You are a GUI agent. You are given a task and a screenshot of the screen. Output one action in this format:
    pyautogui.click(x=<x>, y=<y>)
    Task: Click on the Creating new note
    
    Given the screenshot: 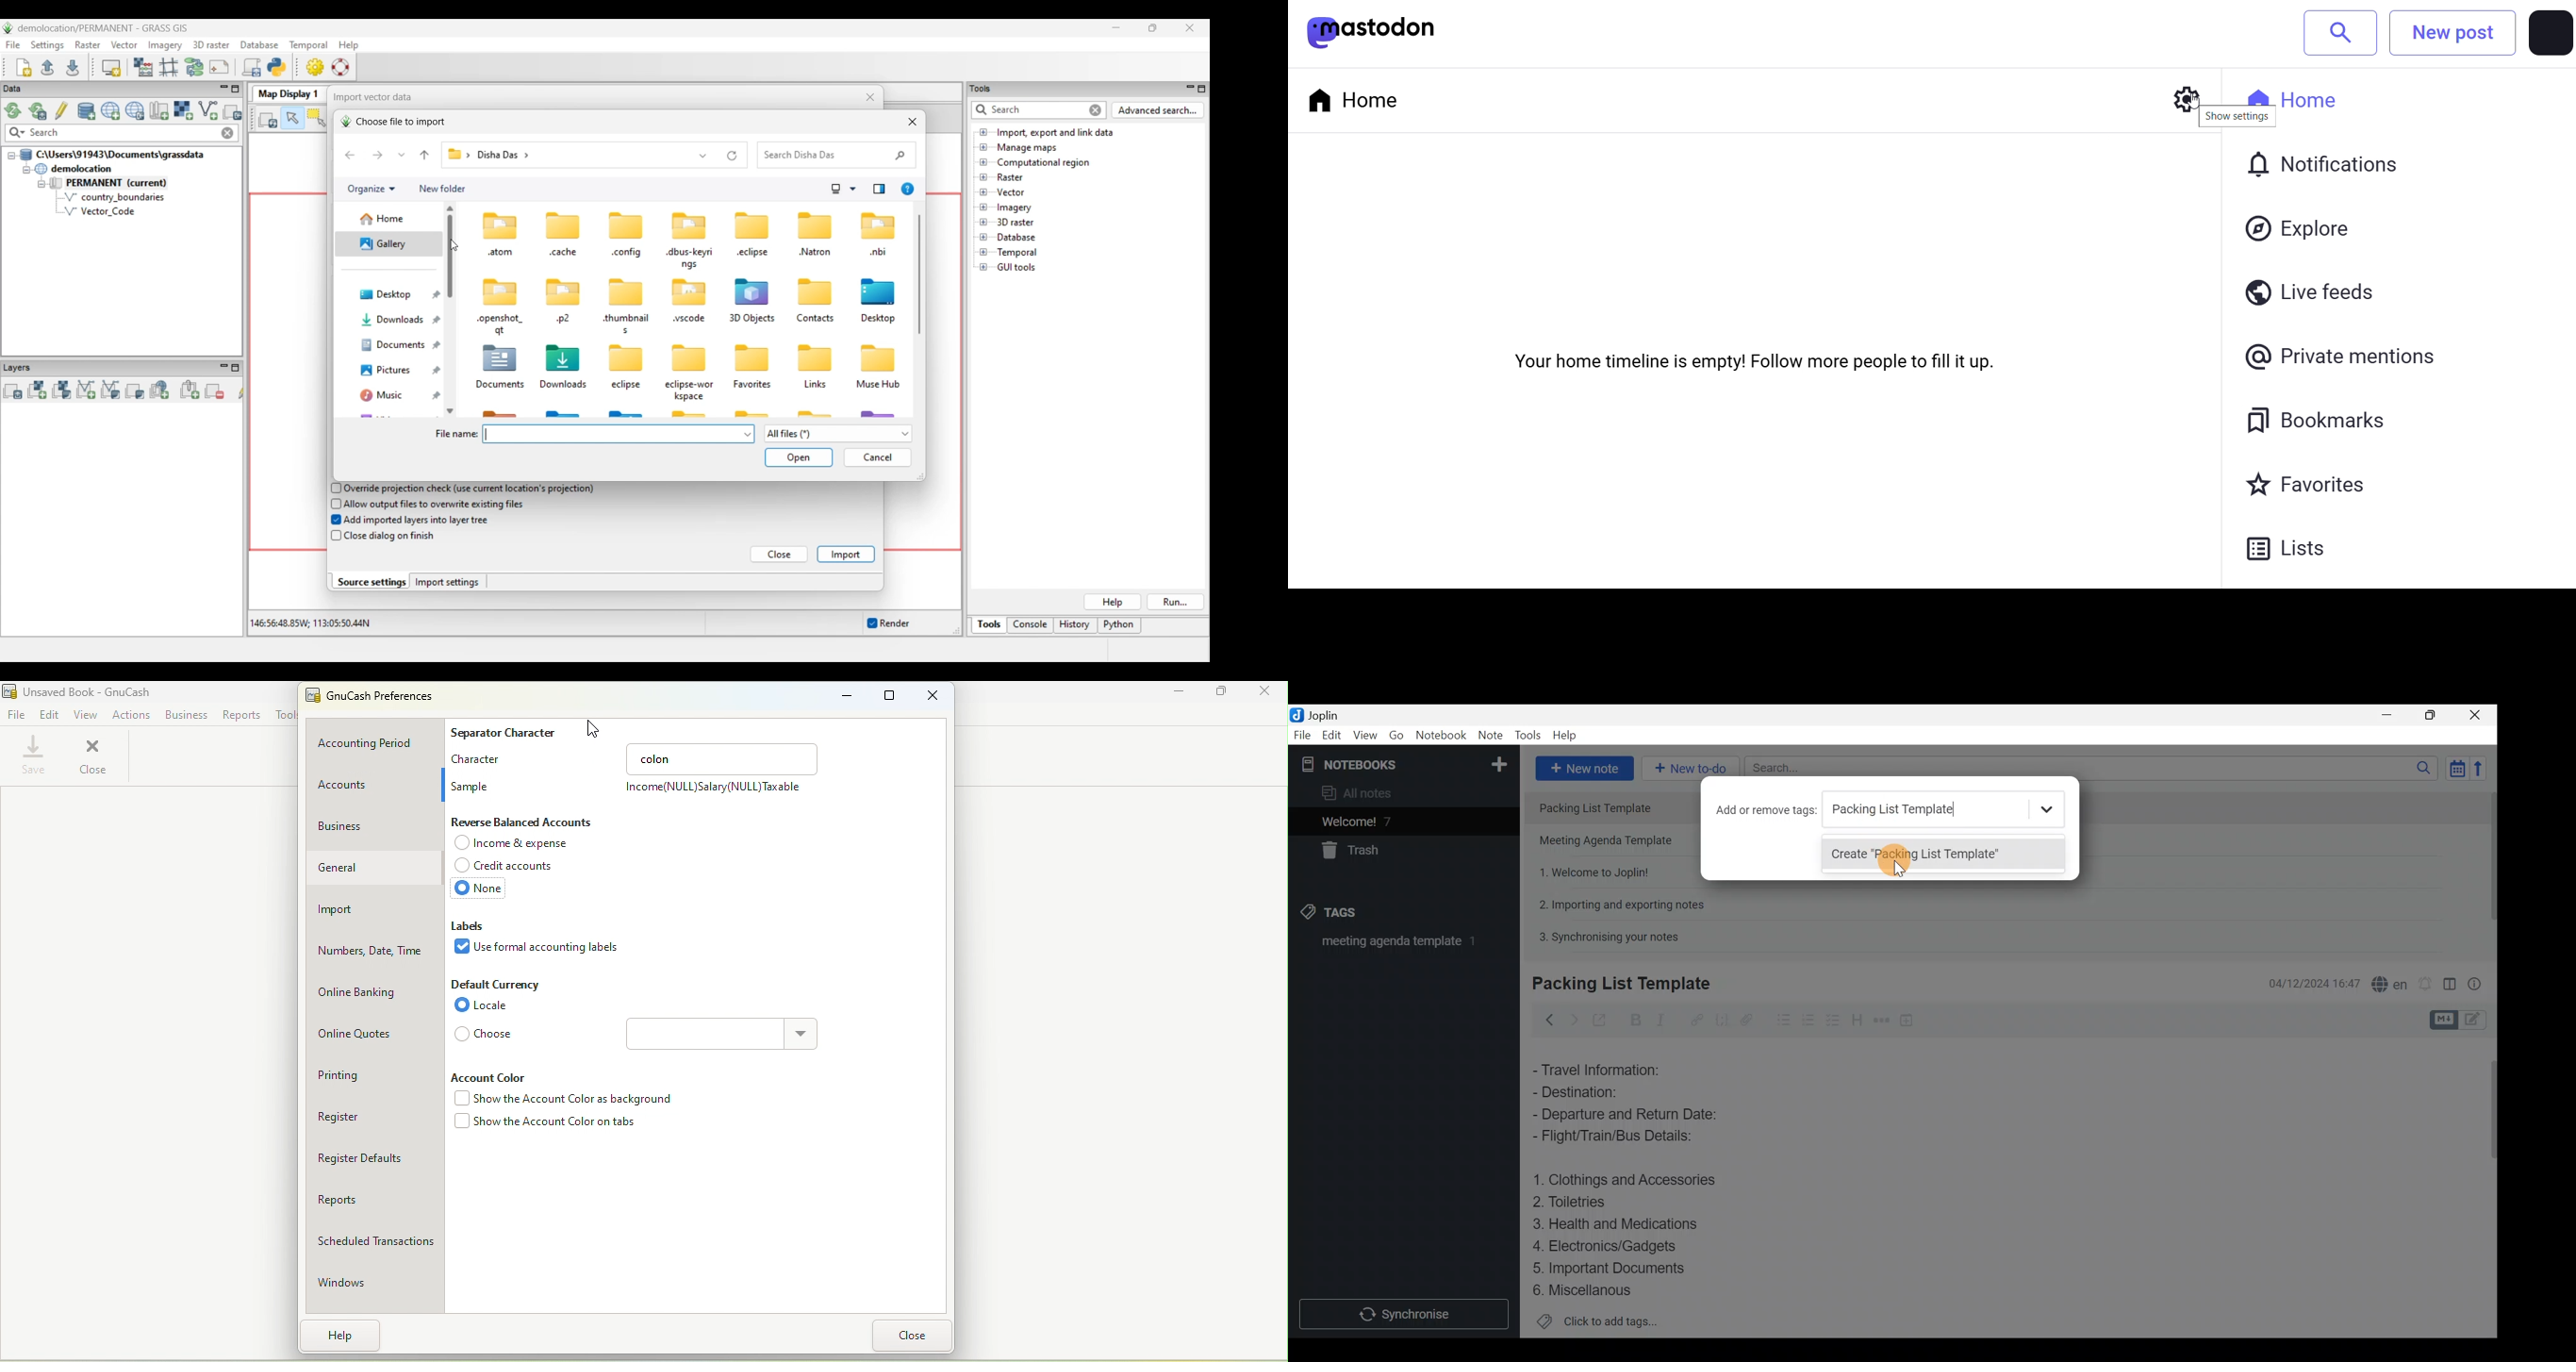 What is the action you would take?
    pyautogui.click(x=1614, y=984)
    